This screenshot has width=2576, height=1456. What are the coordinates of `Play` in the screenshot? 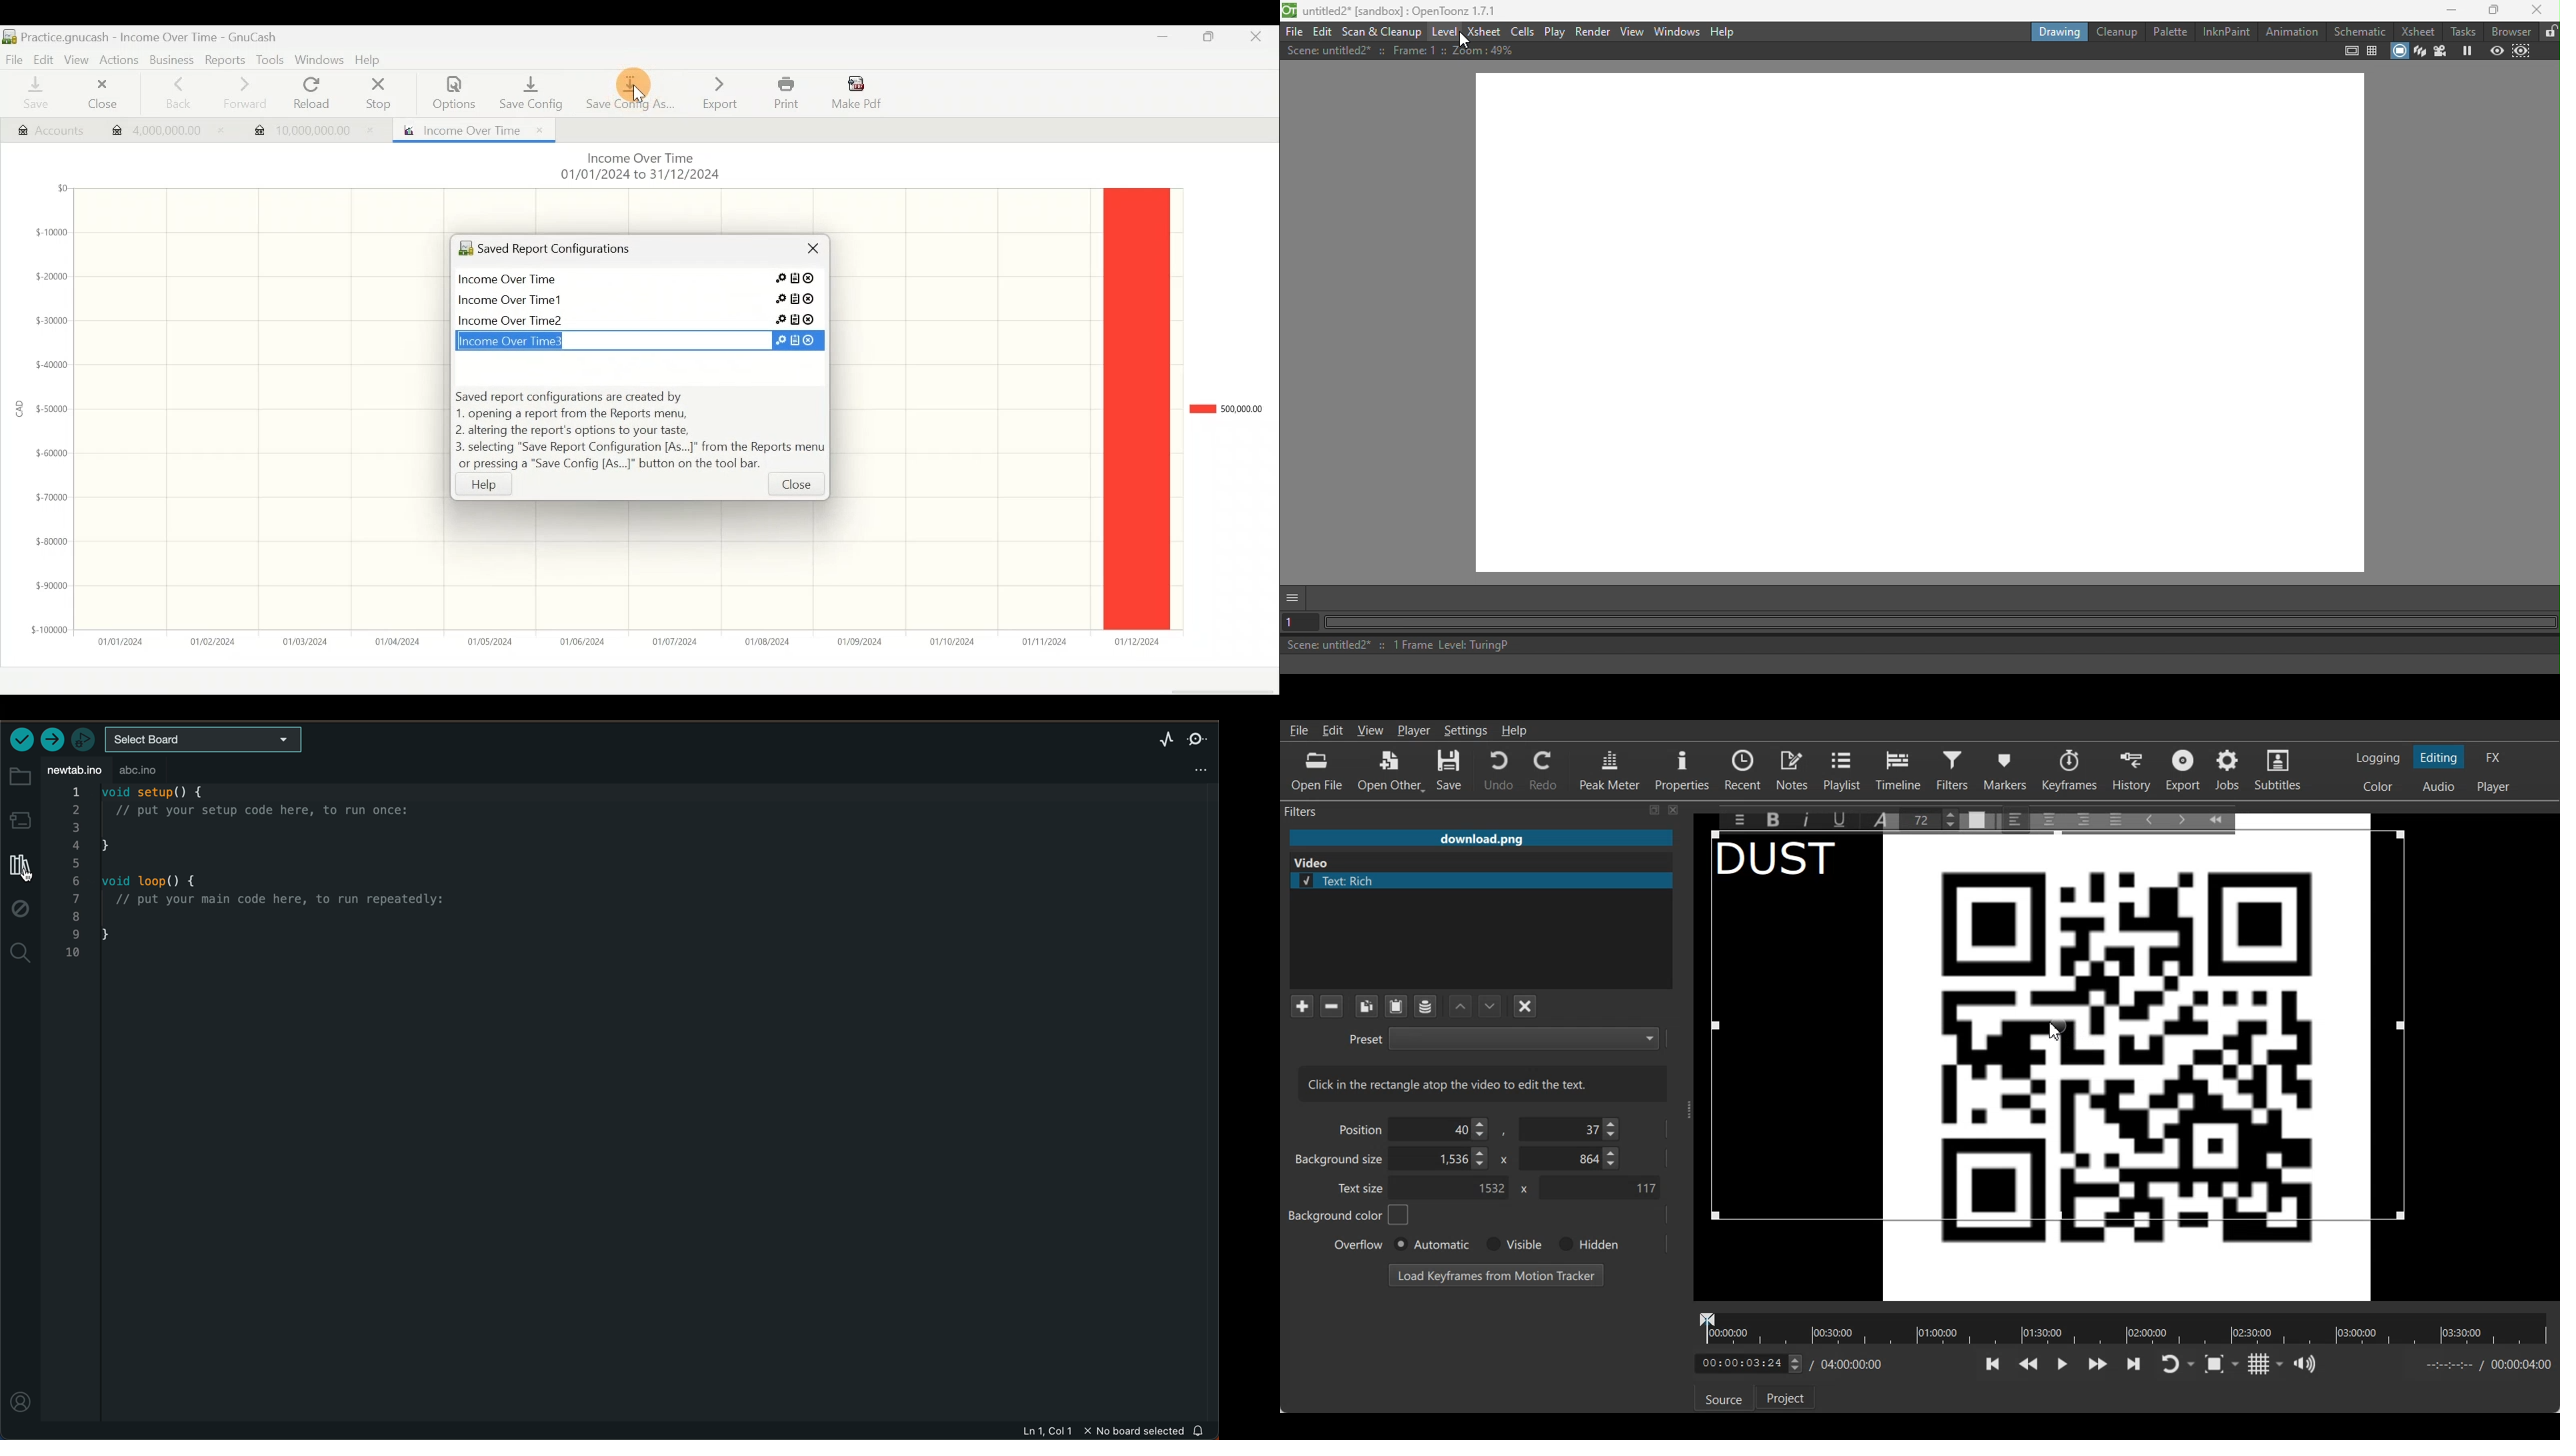 It's located at (1555, 32).